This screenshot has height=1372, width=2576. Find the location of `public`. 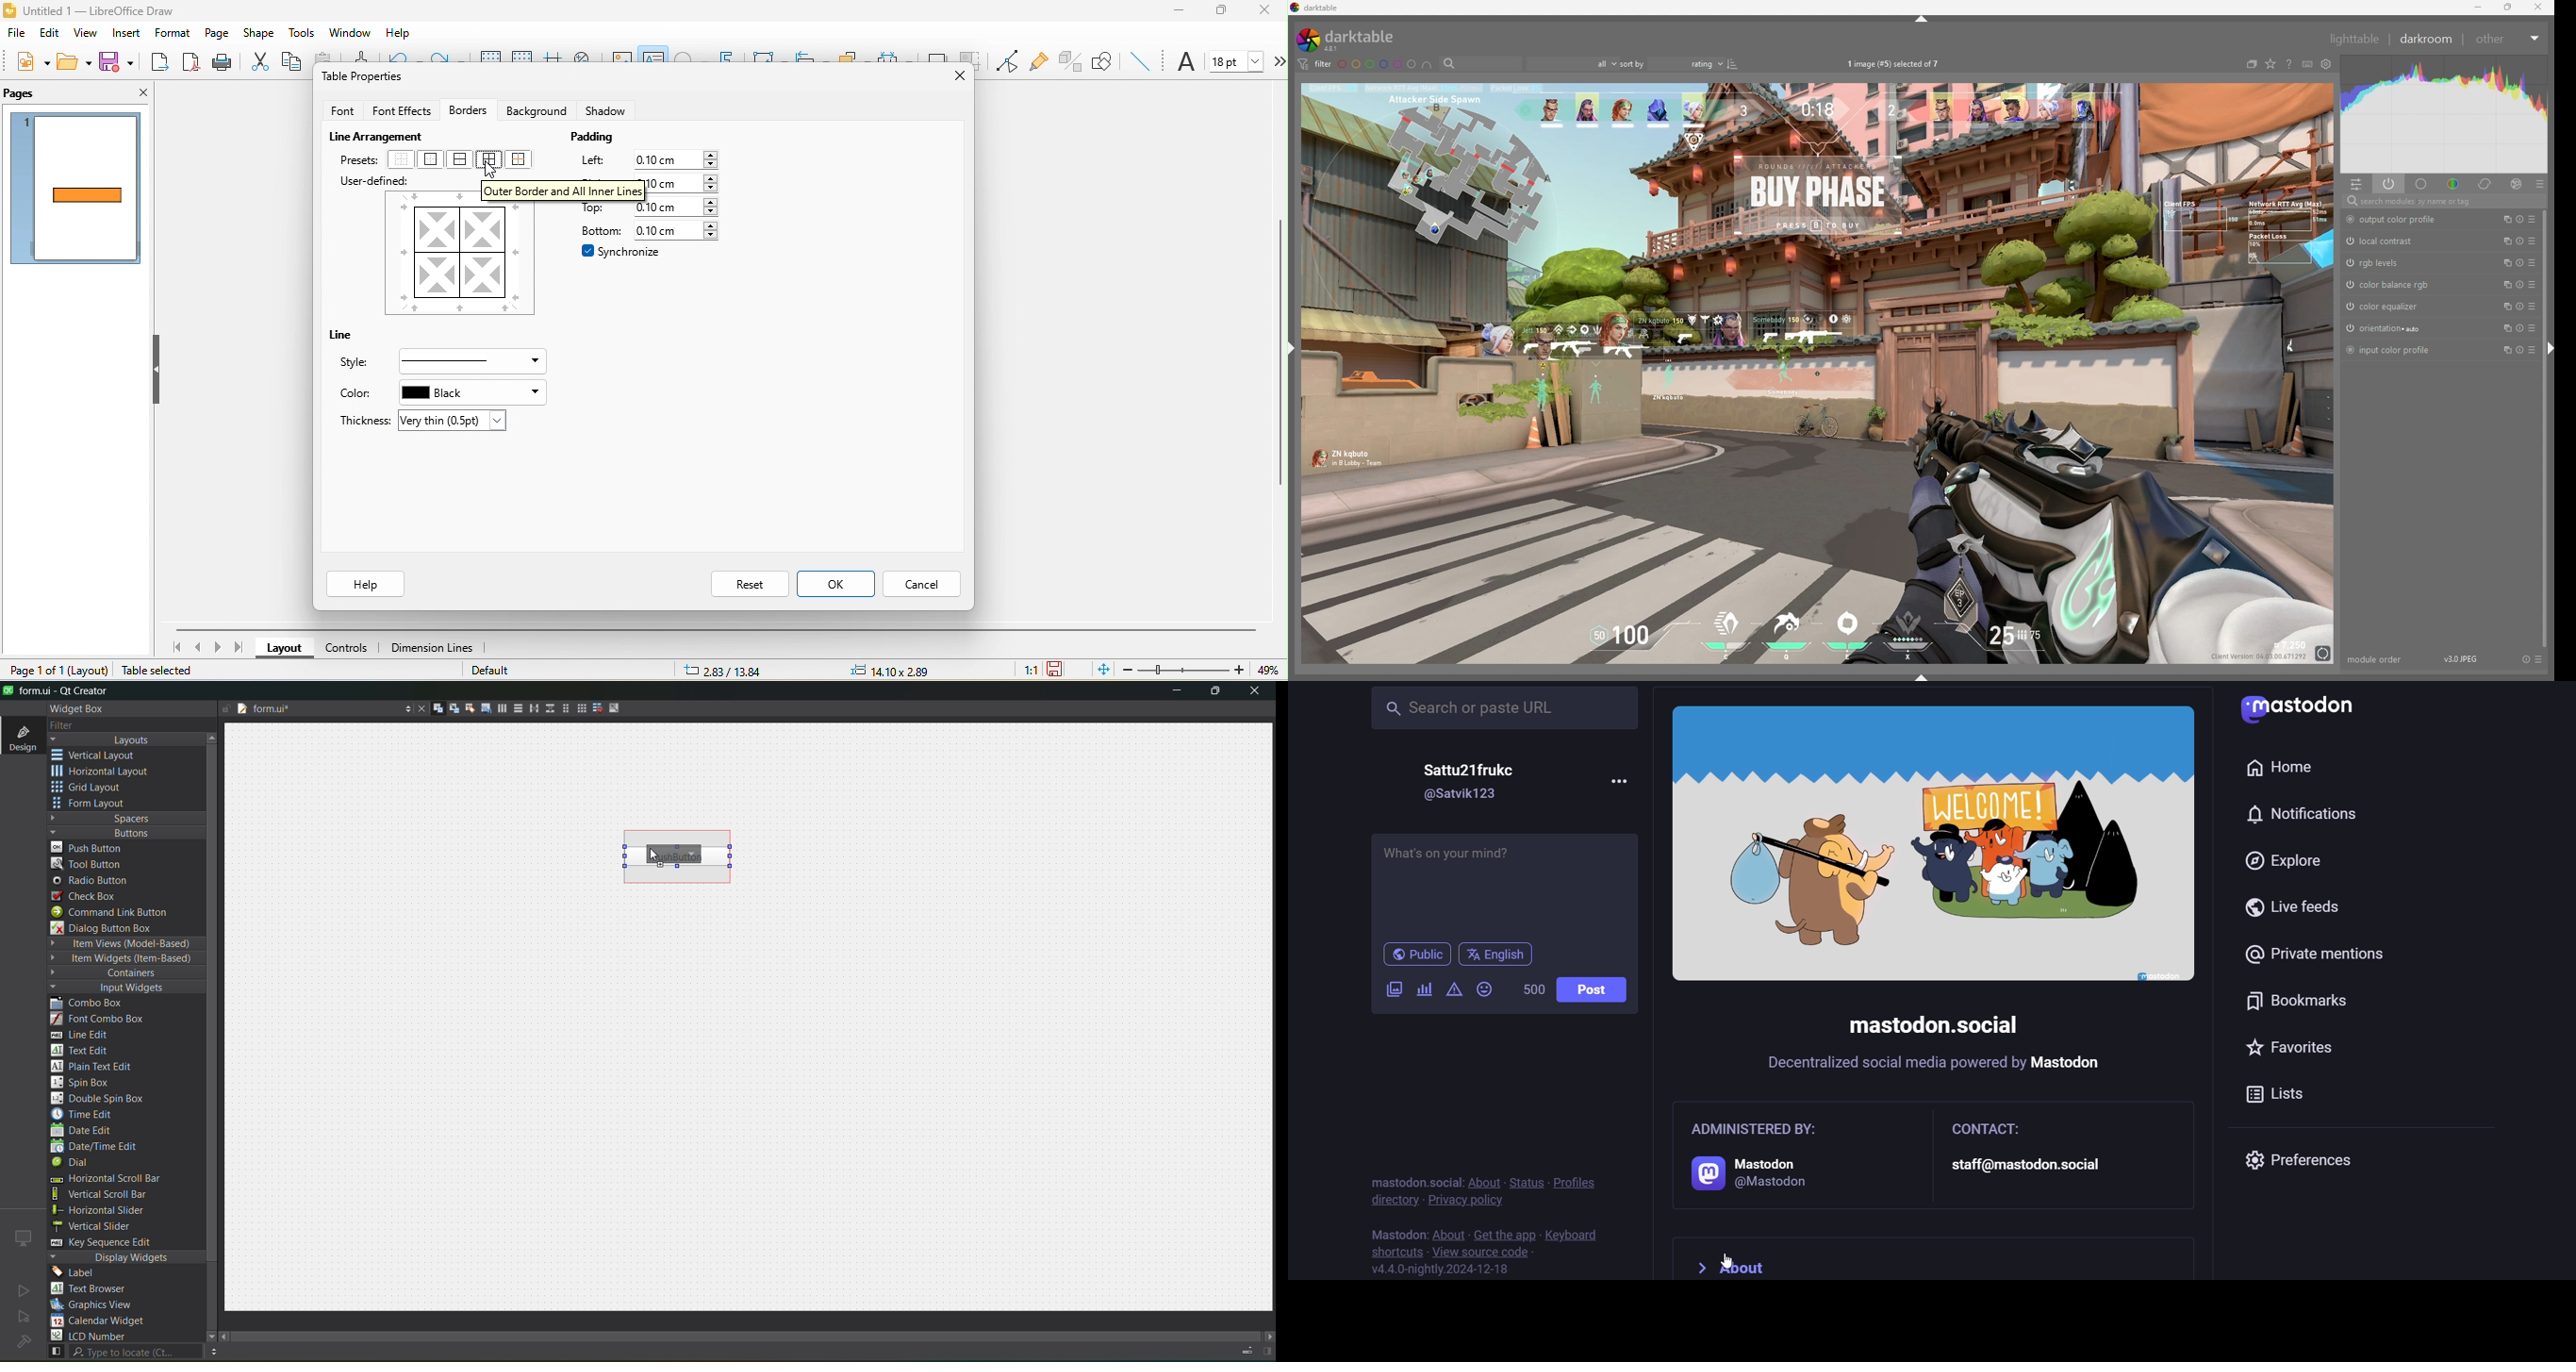

public is located at coordinates (1410, 956).